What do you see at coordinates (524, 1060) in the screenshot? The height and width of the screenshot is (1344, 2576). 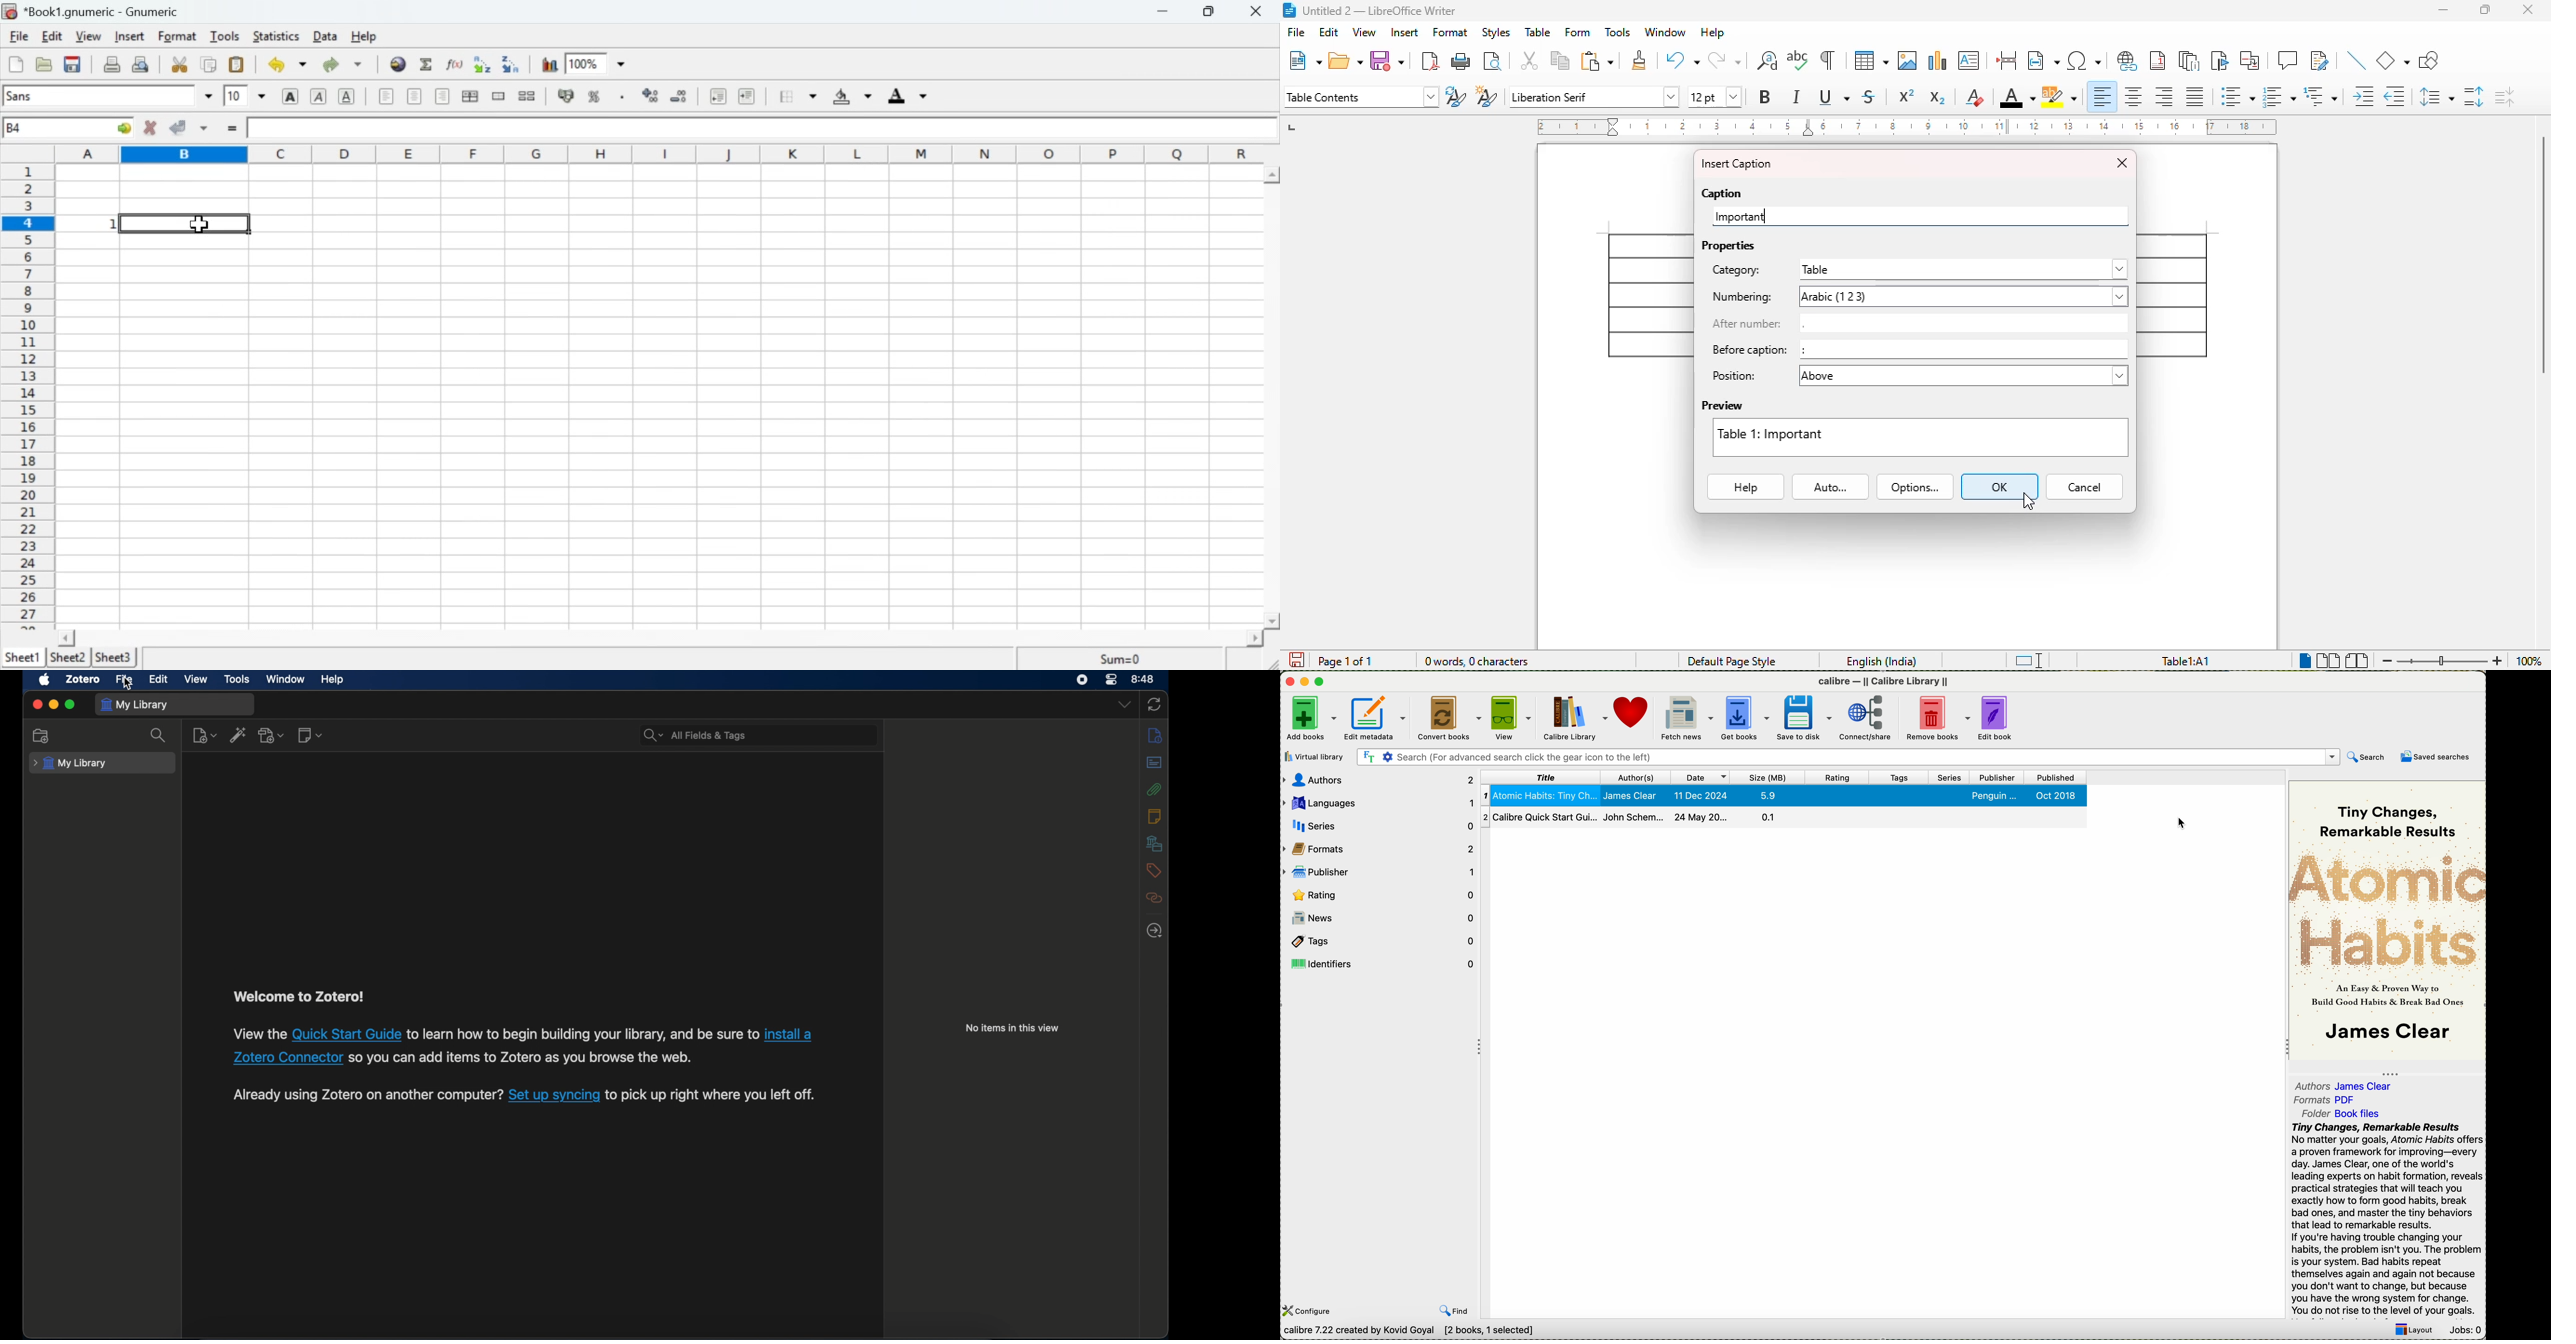 I see `software information` at bounding box center [524, 1060].